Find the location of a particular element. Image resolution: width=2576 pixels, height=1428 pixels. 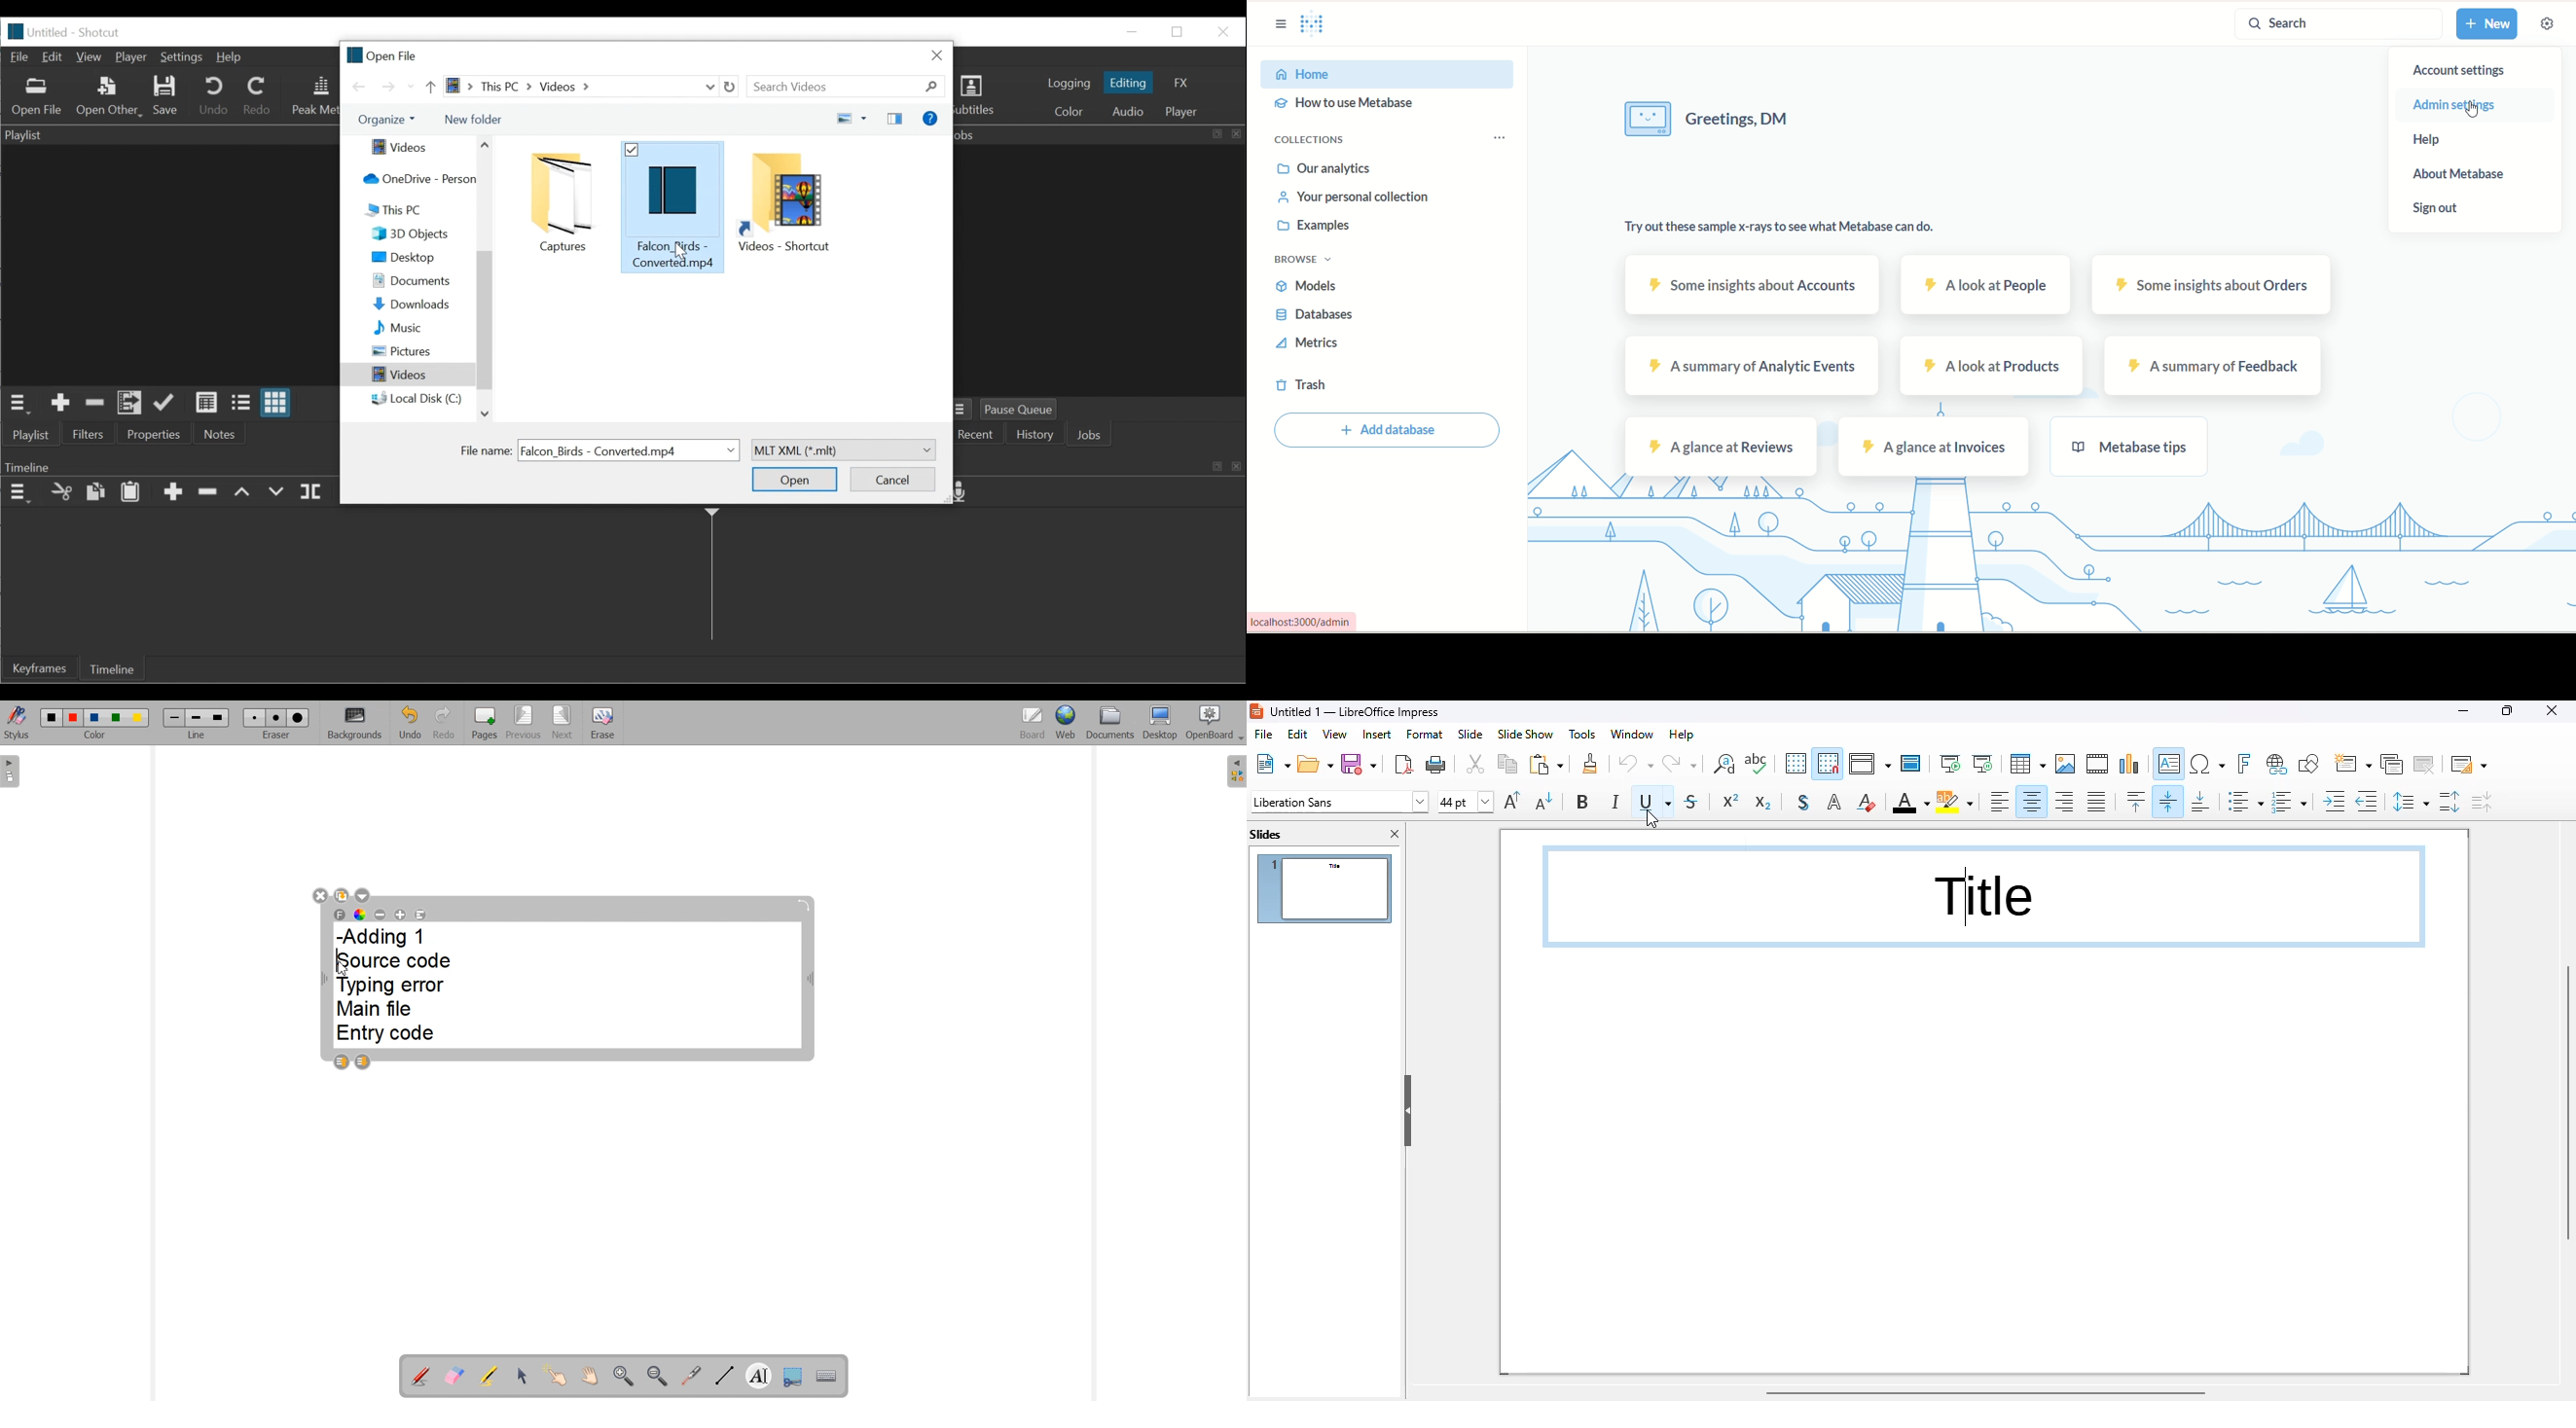

view is located at coordinates (1334, 735).